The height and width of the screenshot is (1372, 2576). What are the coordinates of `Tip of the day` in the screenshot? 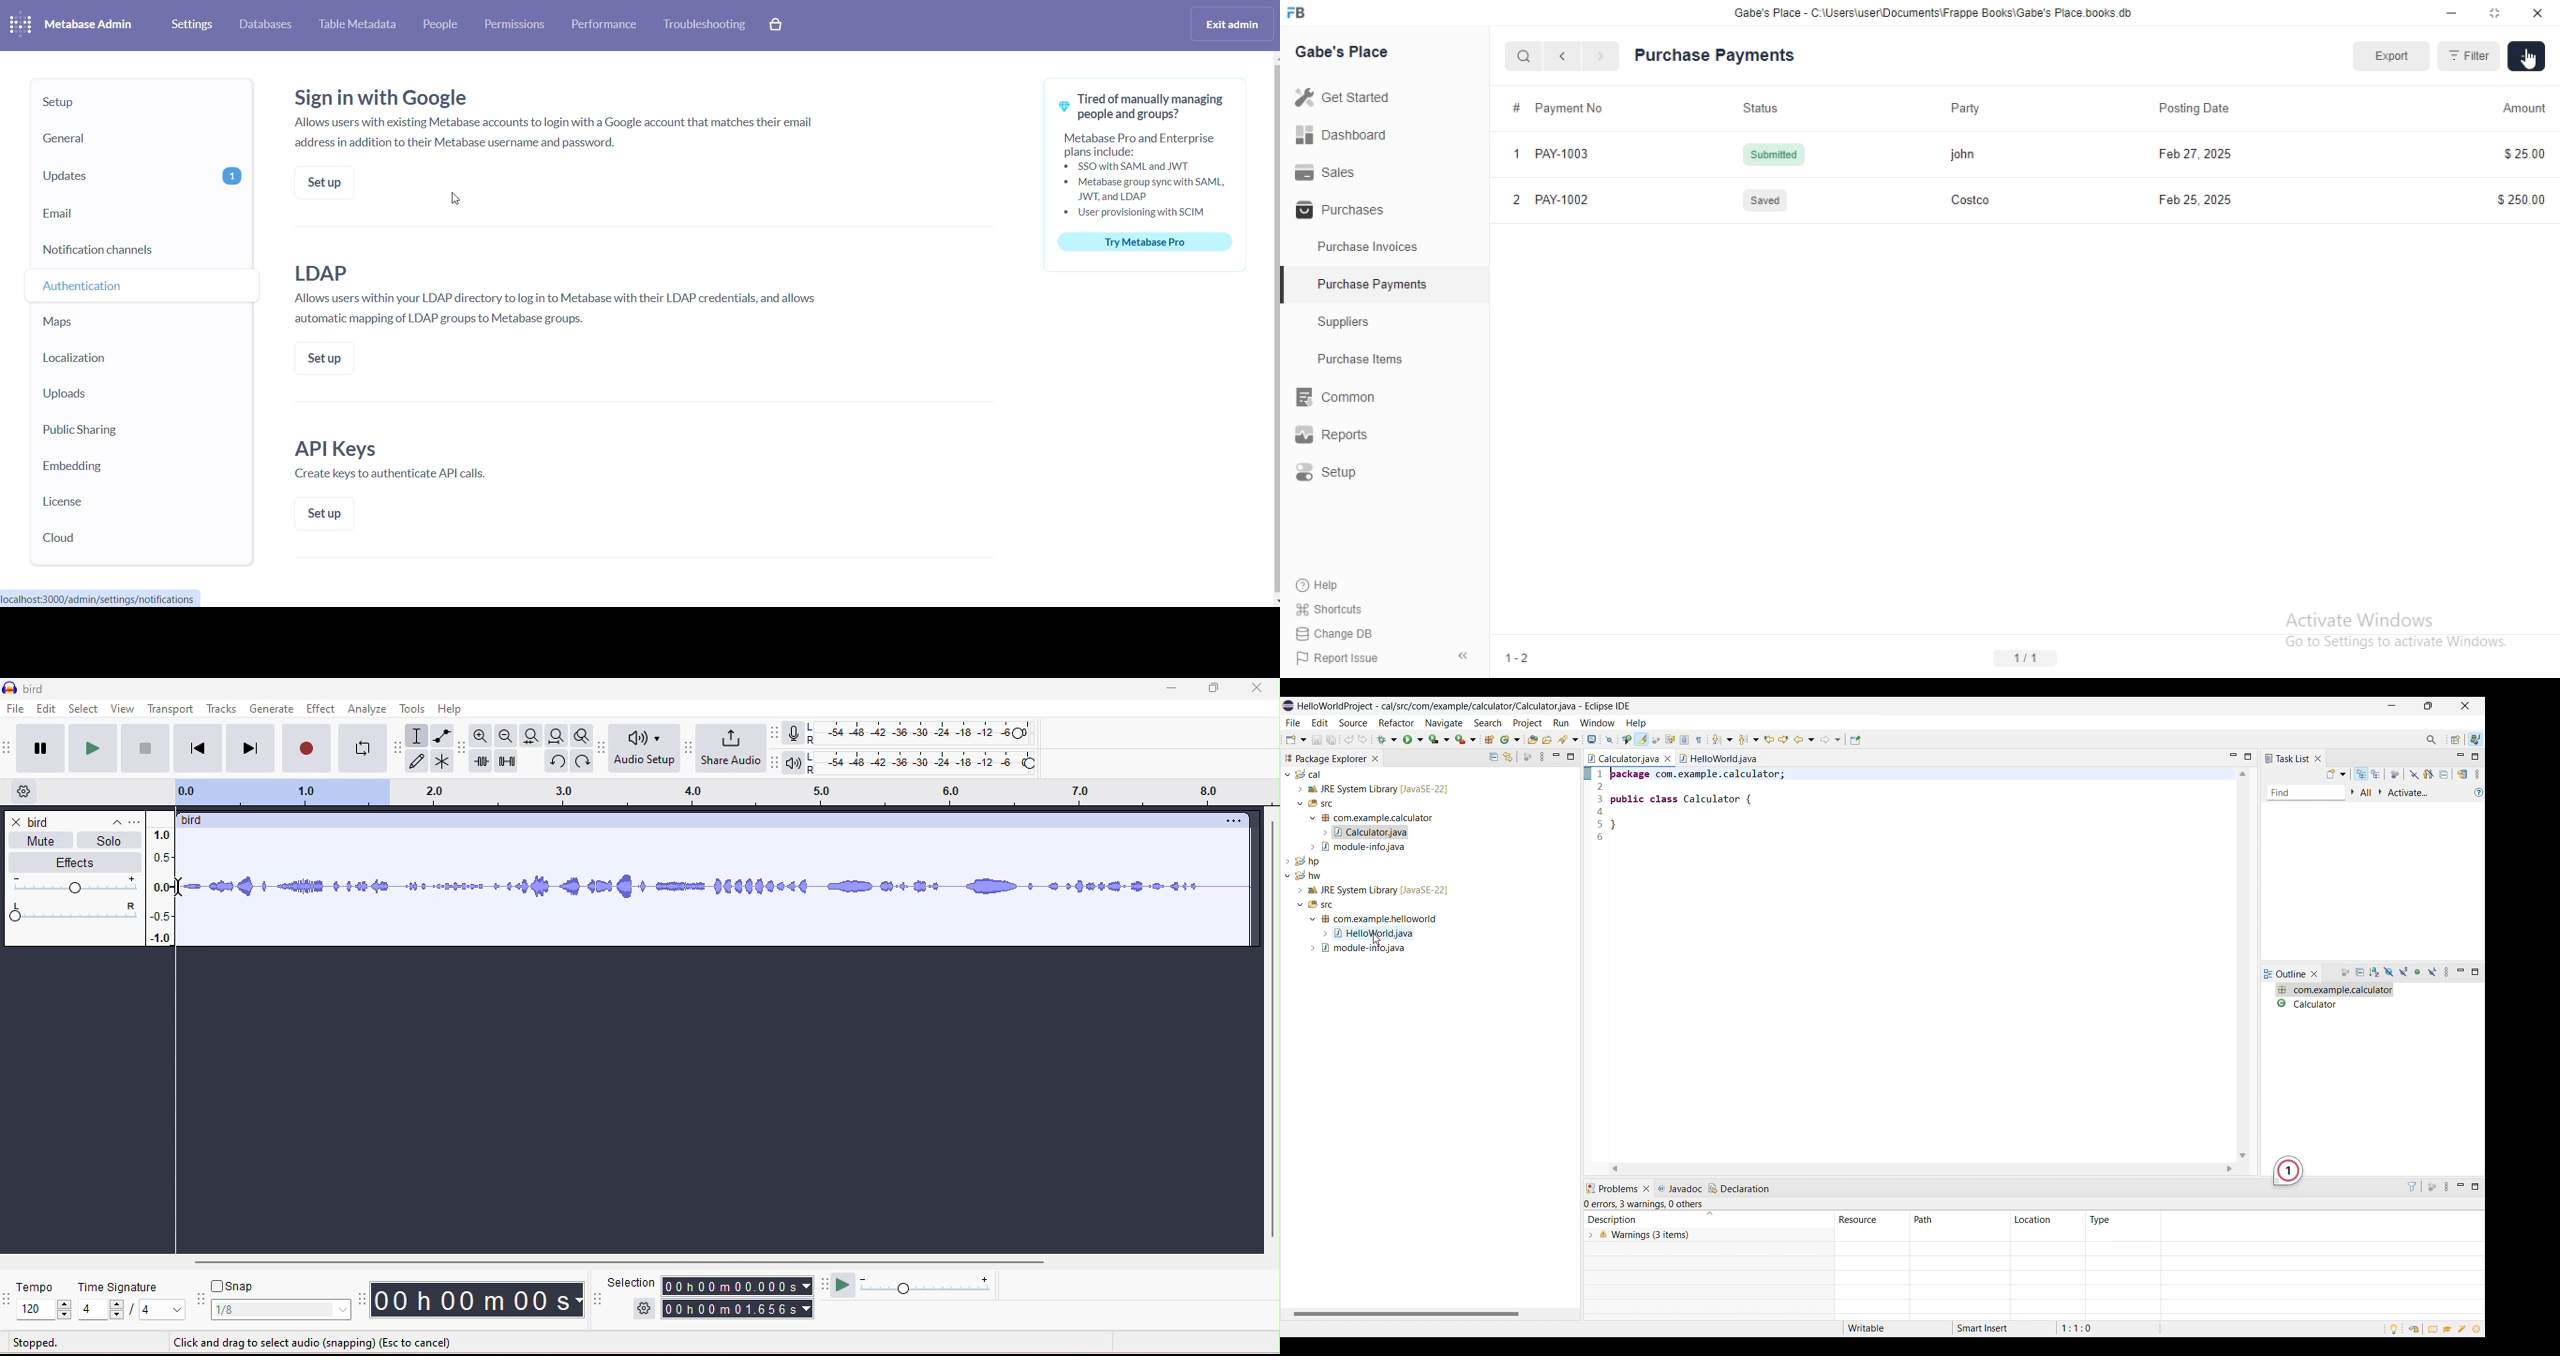 It's located at (2394, 1330).